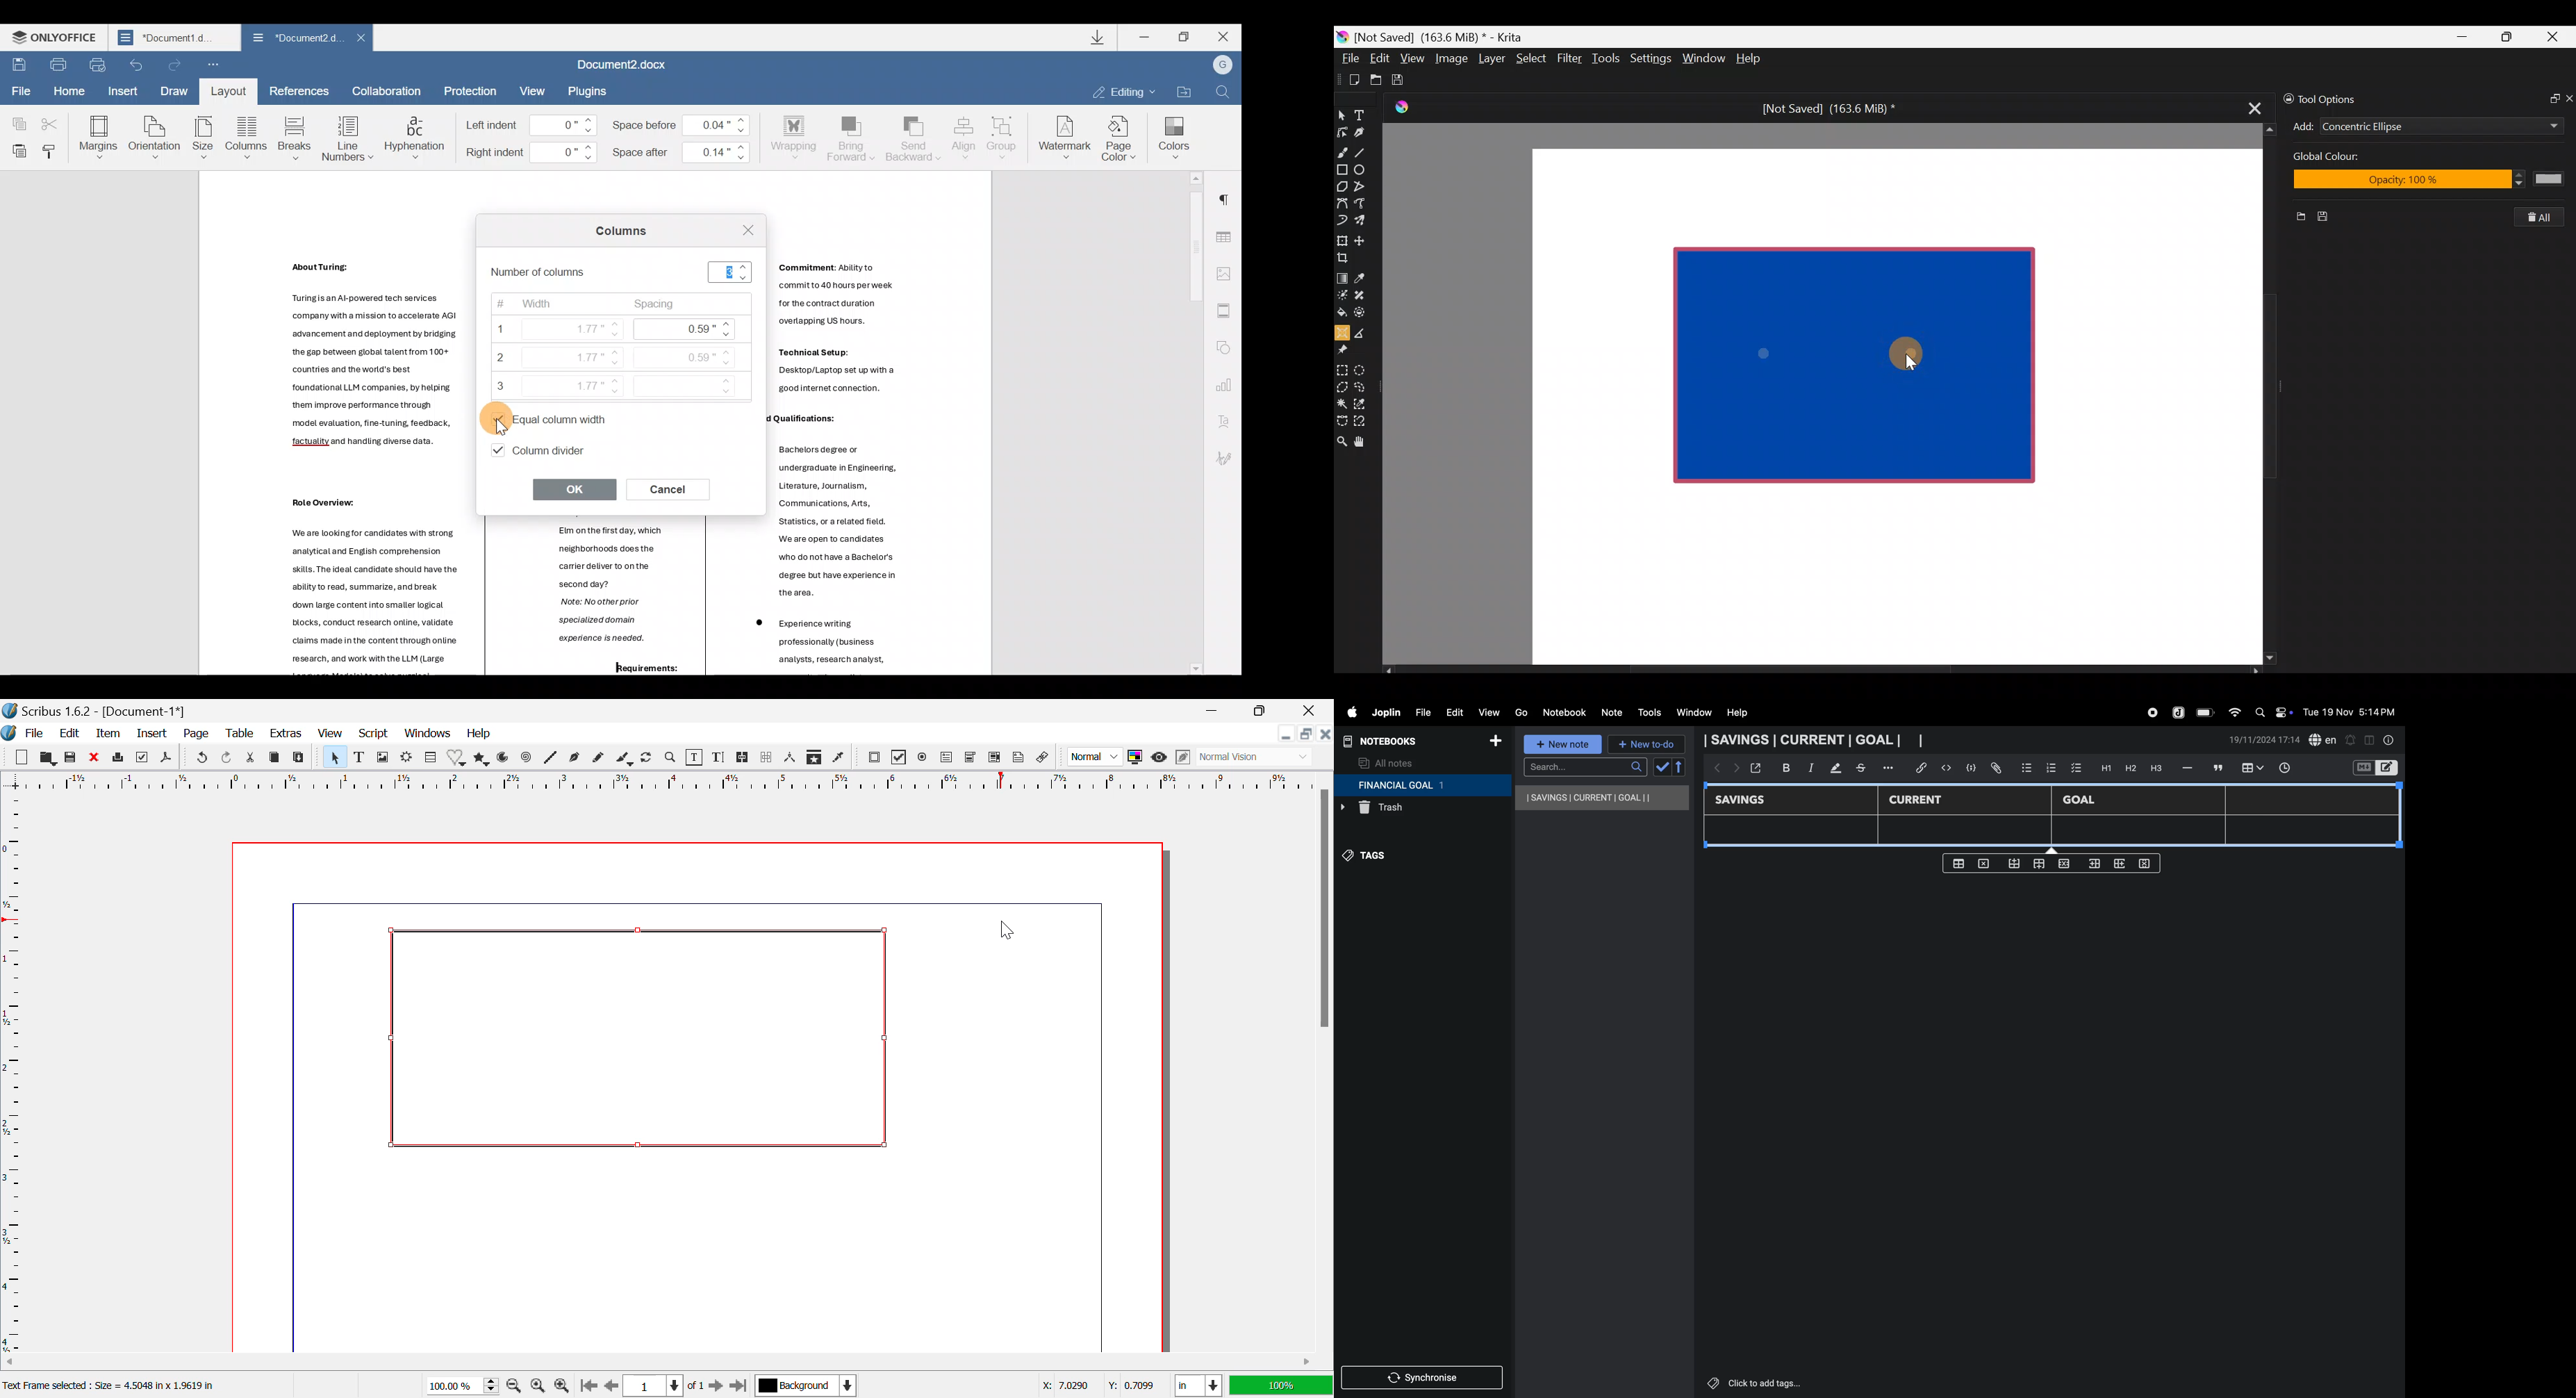 The image size is (2576, 1400). What do you see at coordinates (1647, 745) in the screenshot?
I see `new to-do` at bounding box center [1647, 745].